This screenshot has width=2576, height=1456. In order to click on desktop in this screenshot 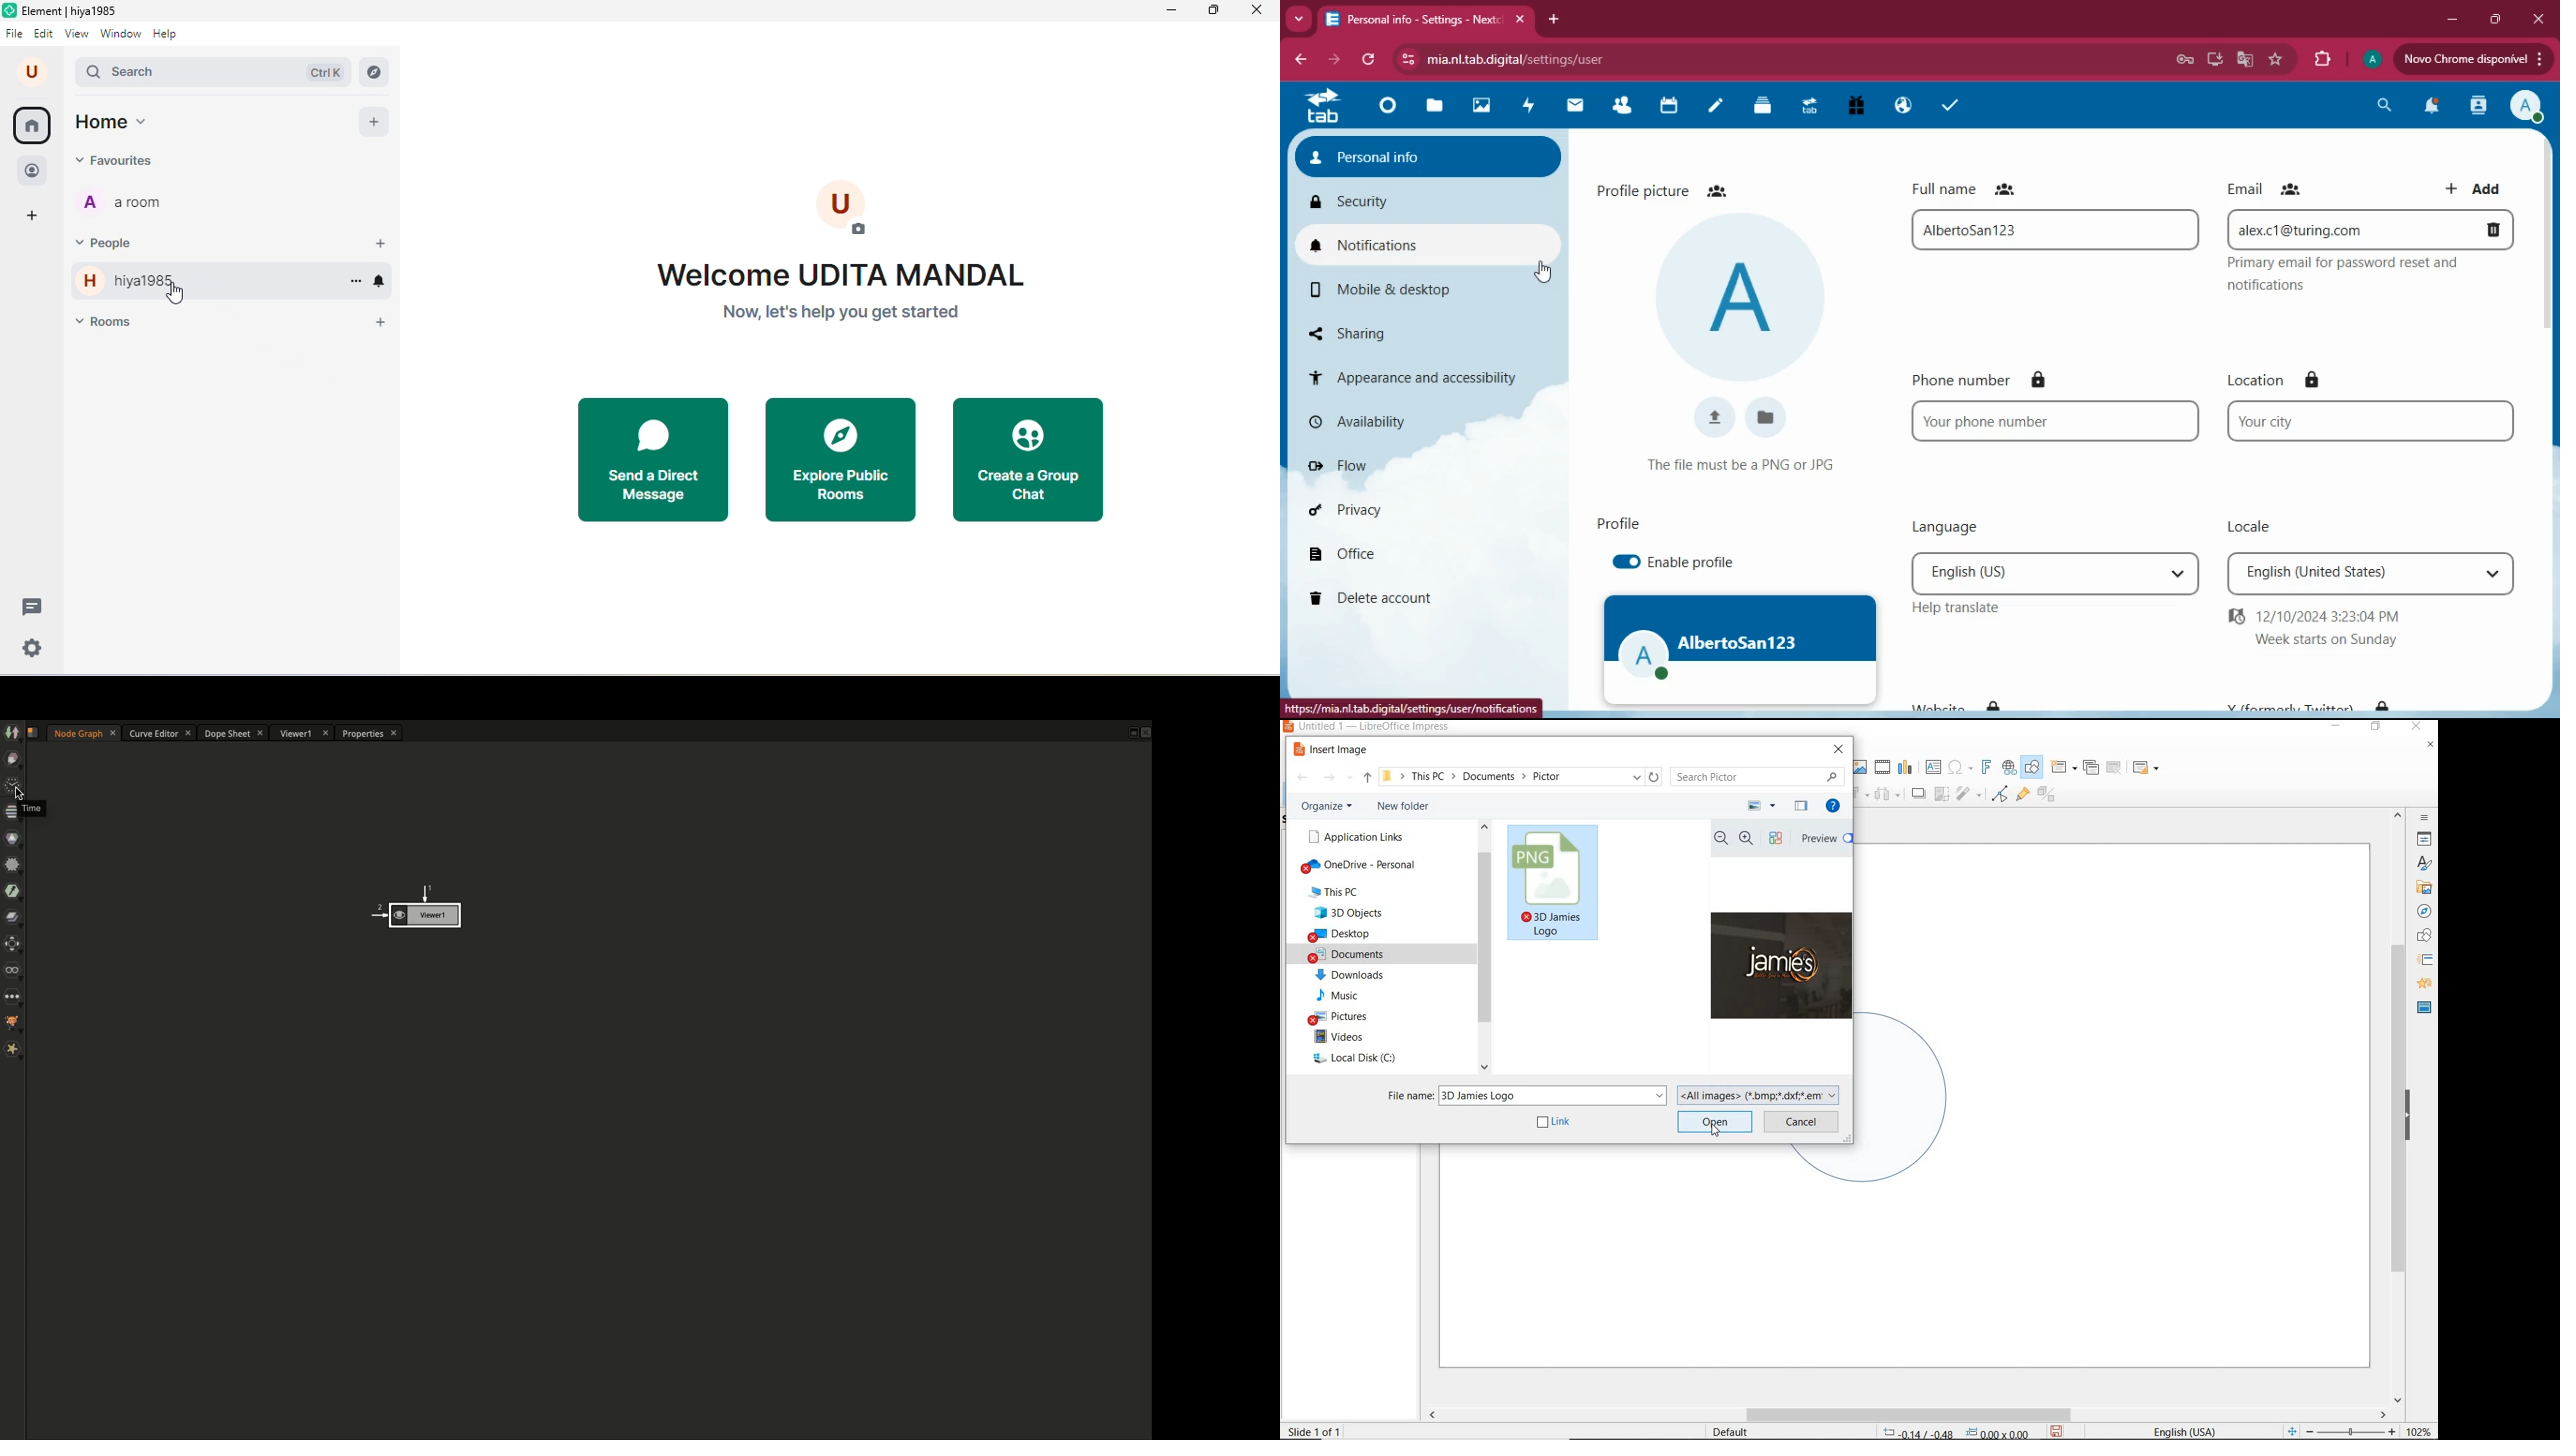, I will do `click(2212, 62)`.